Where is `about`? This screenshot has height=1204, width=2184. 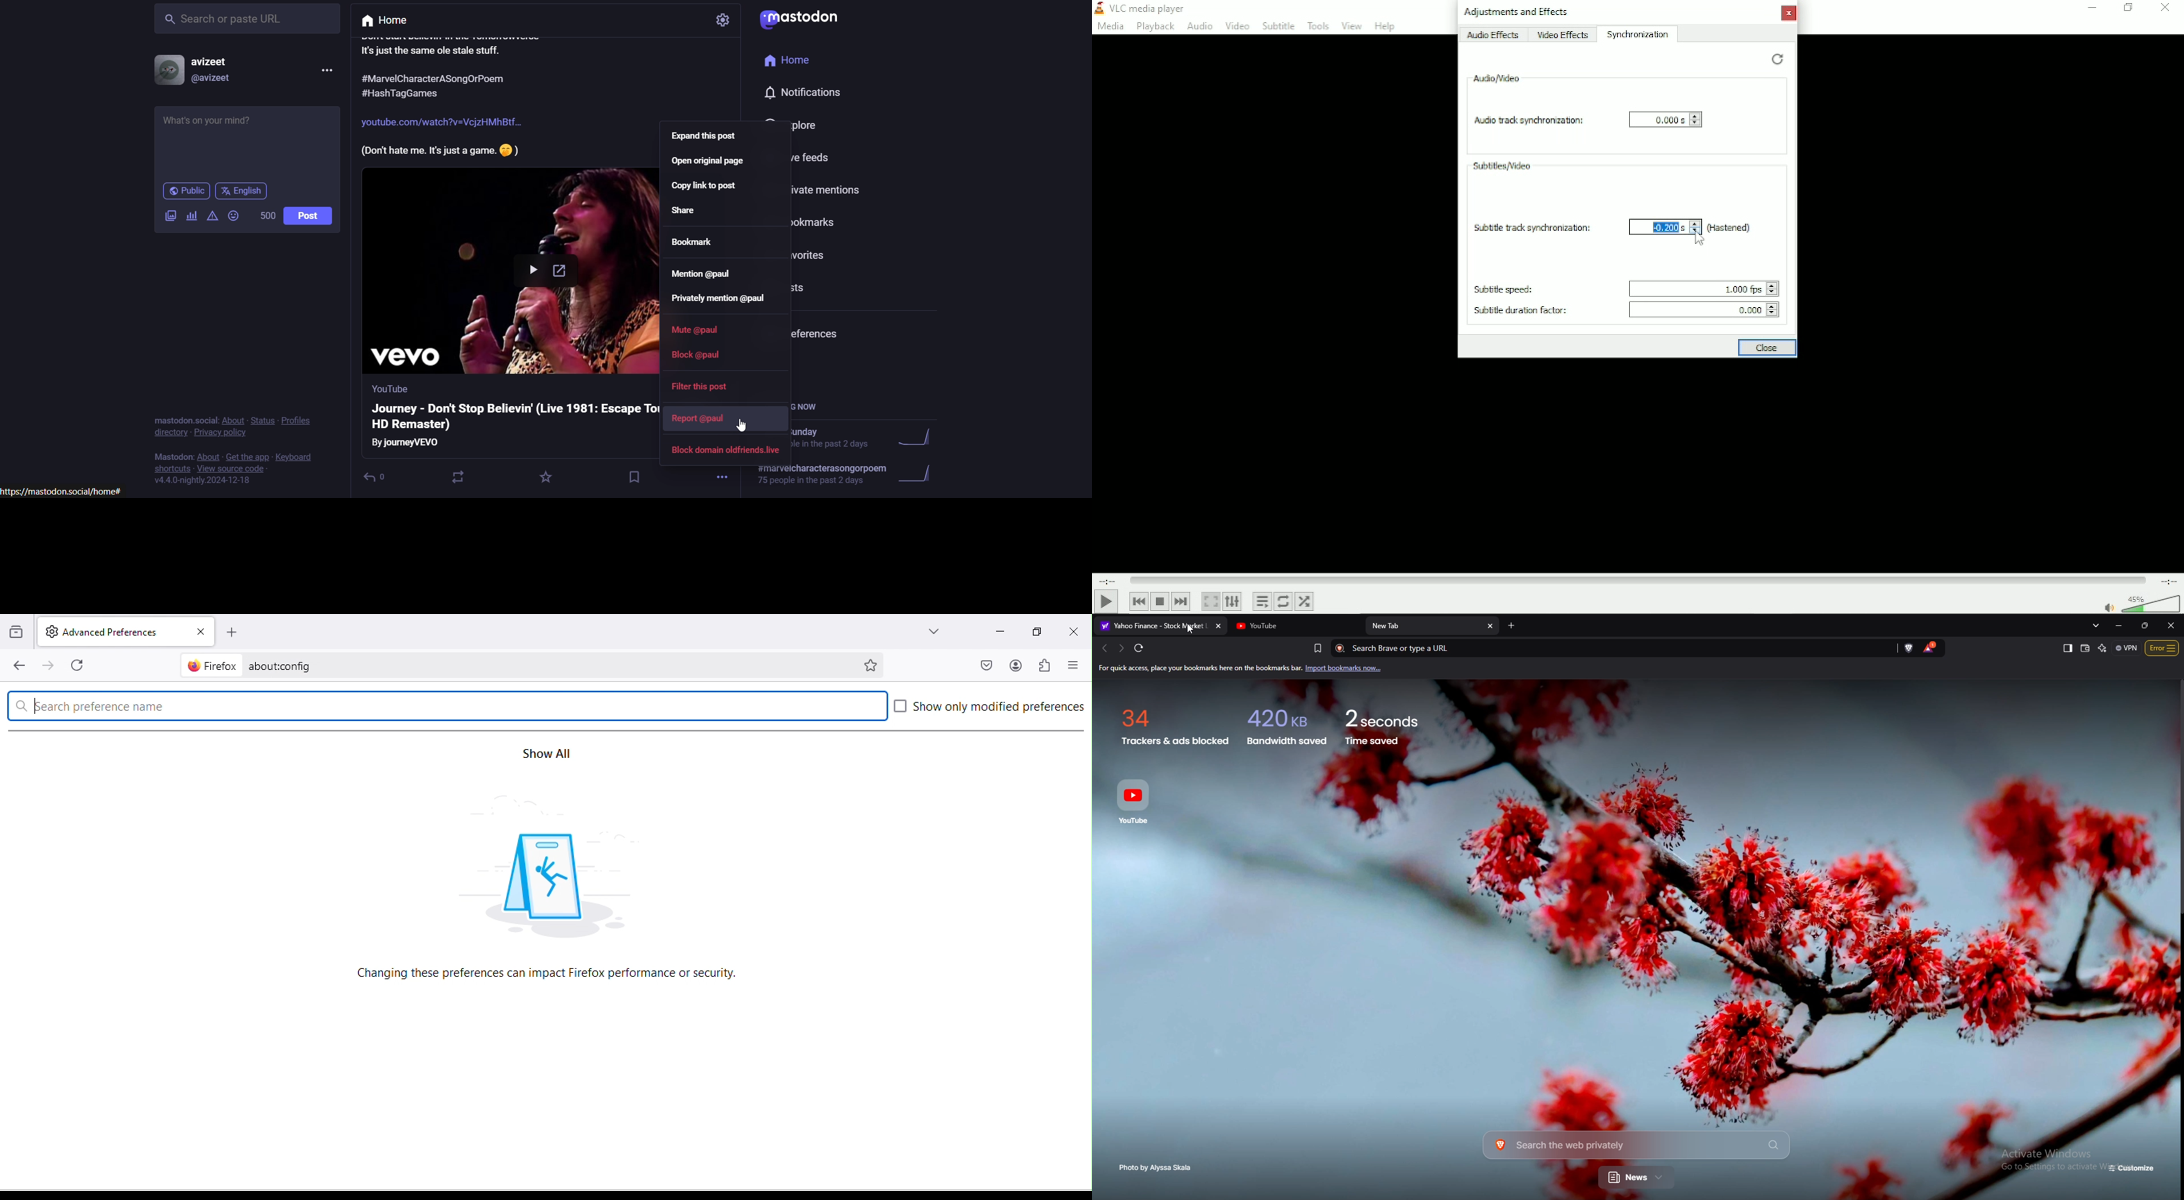 about is located at coordinates (206, 457).